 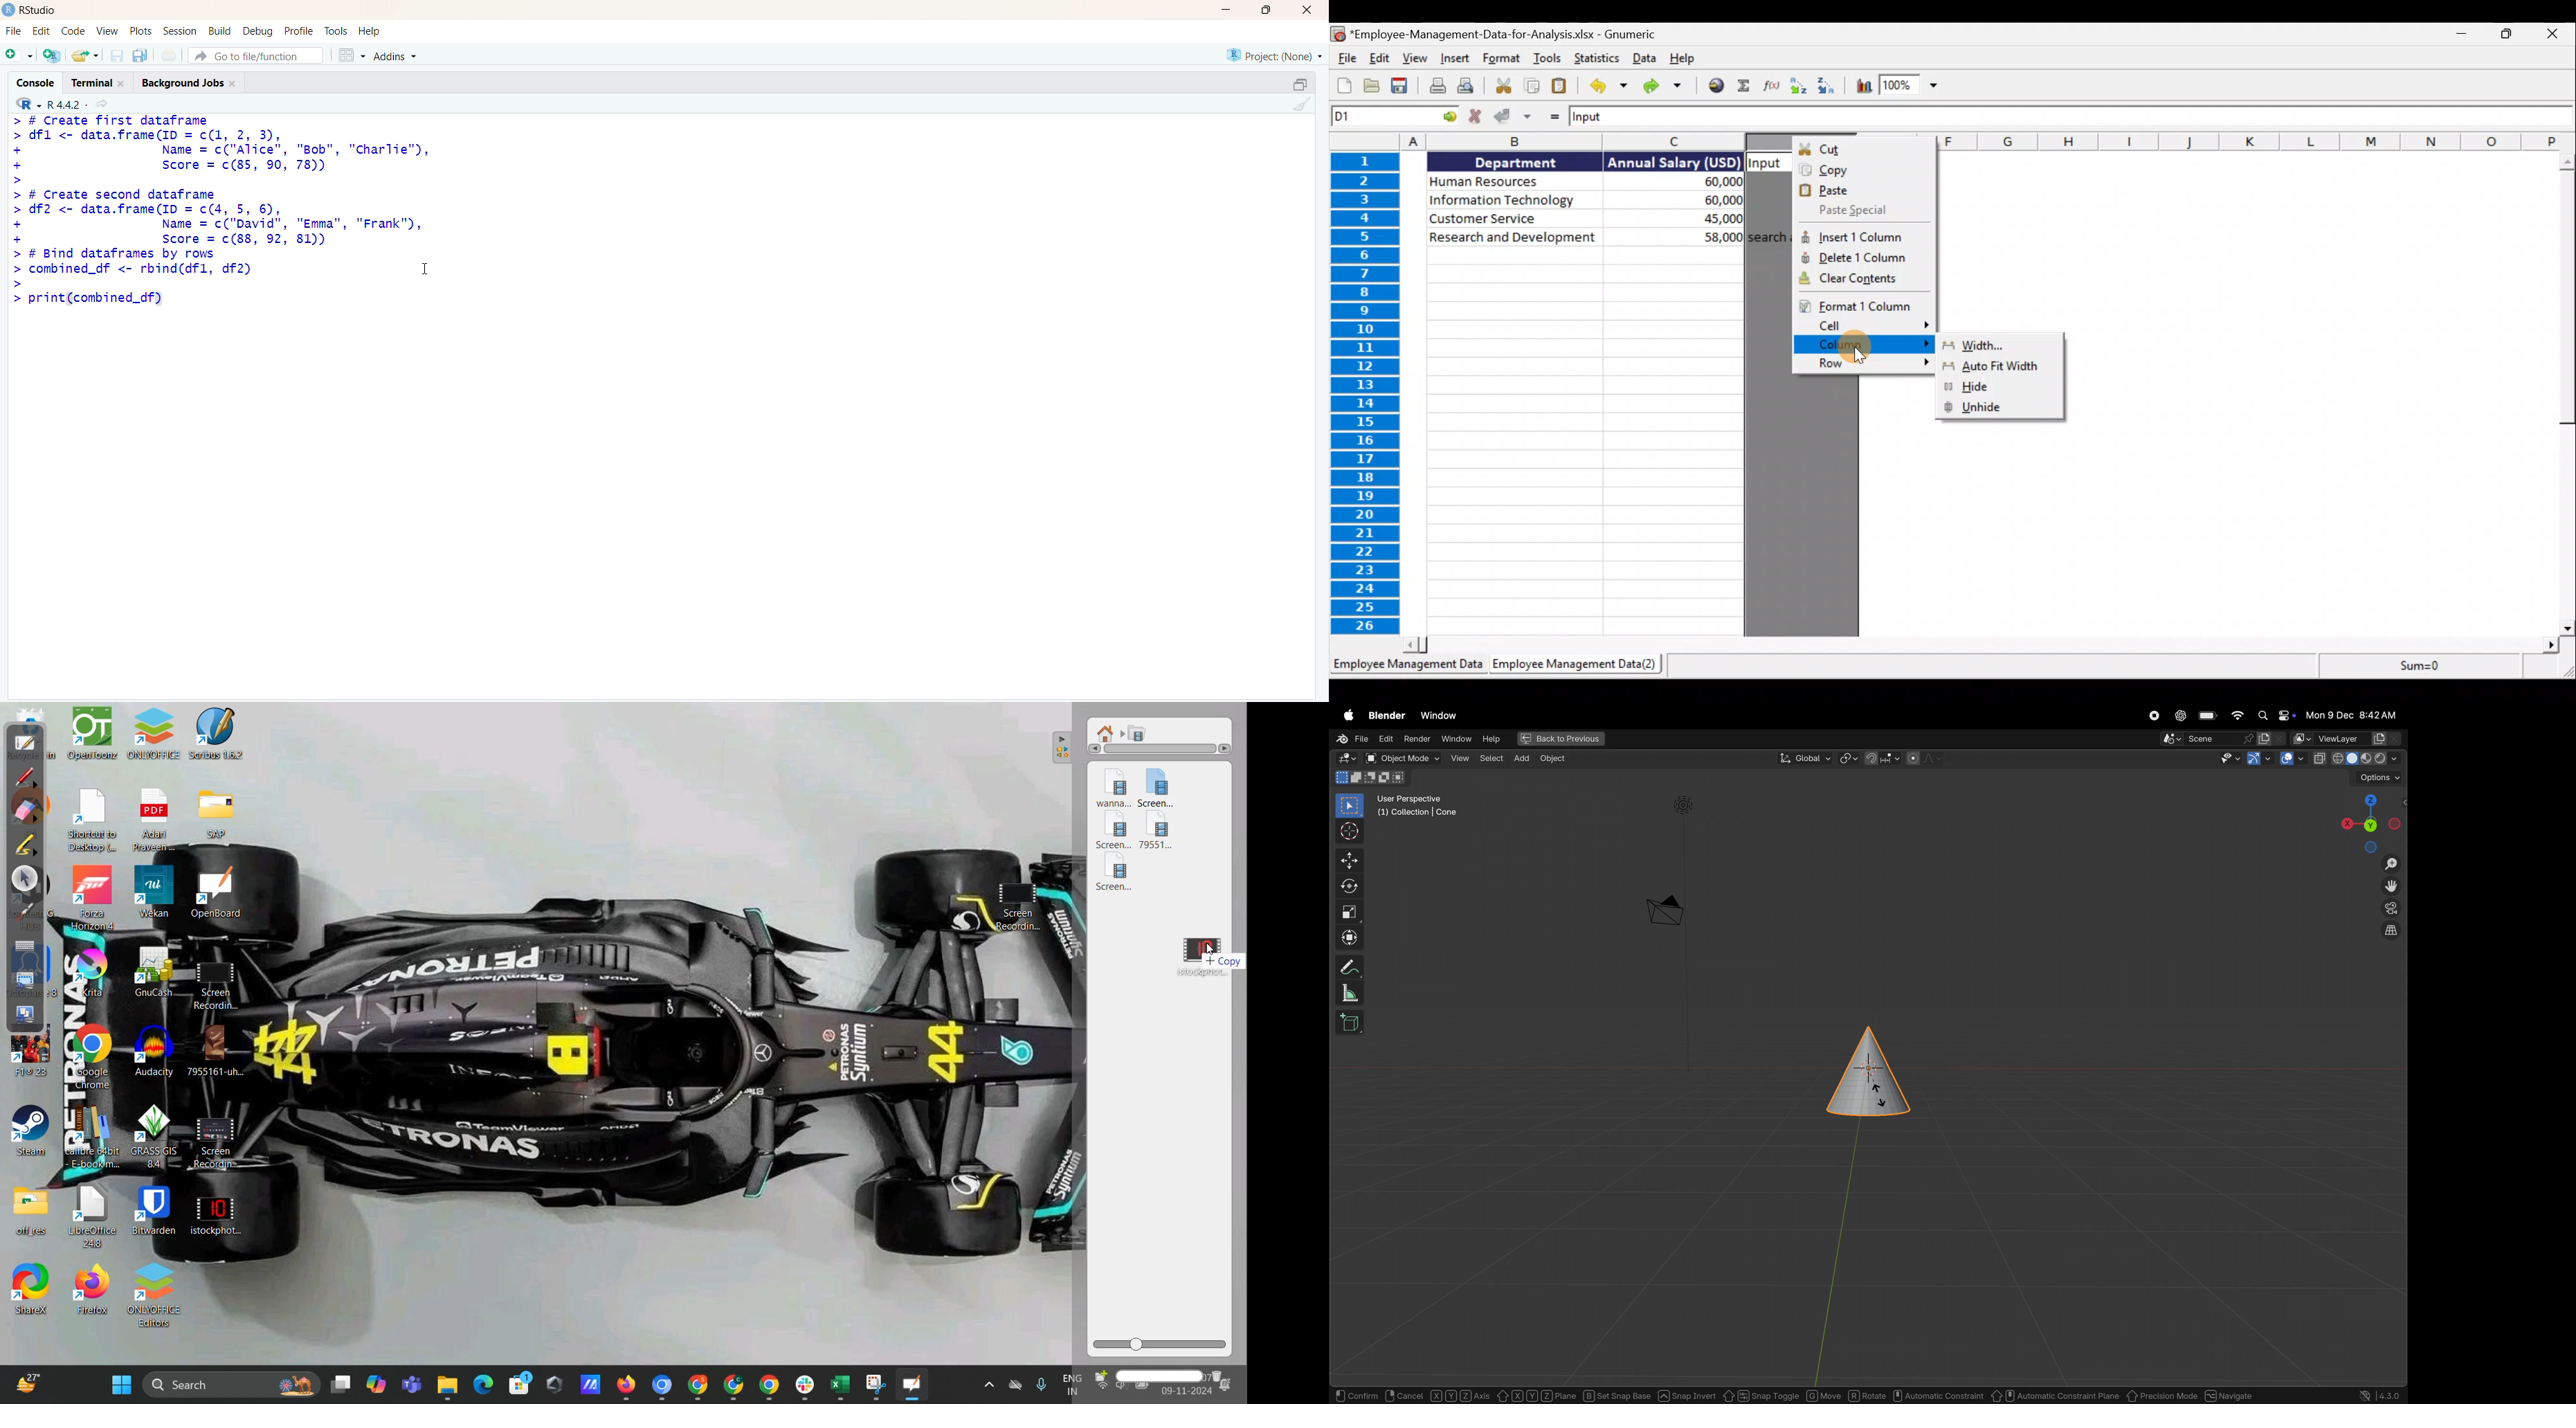 I want to click on Format, so click(x=1502, y=57).